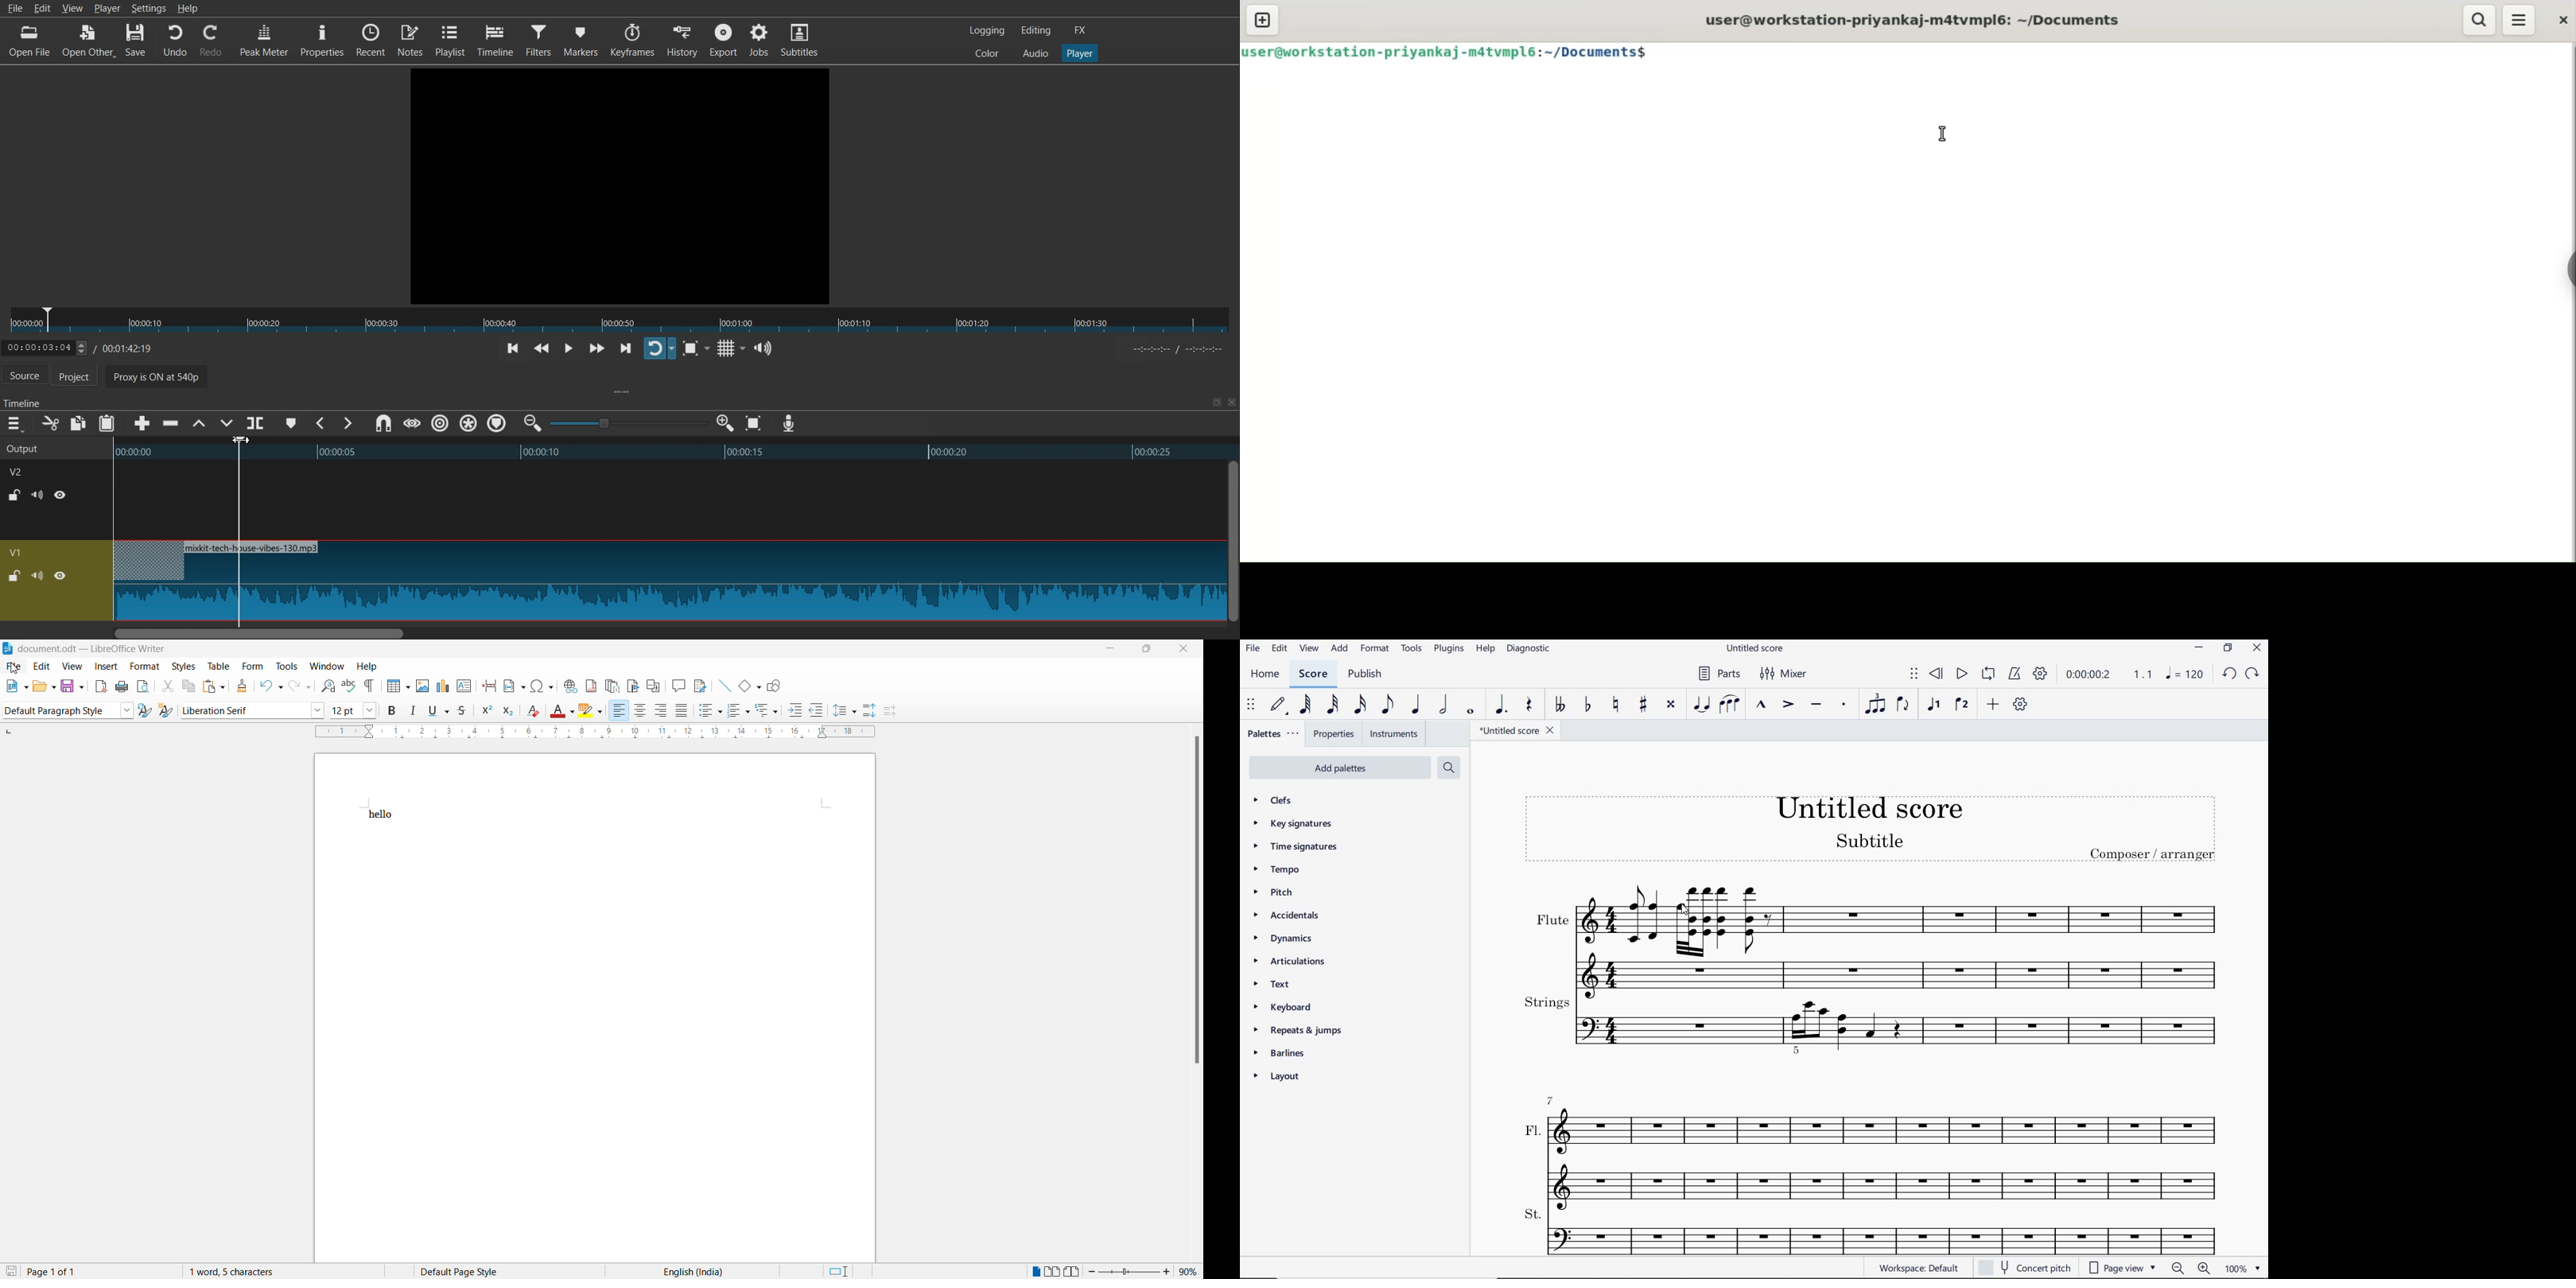 The height and width of the screenshot is (1288, 2576). I want to click on Properties, so click(322, 39).